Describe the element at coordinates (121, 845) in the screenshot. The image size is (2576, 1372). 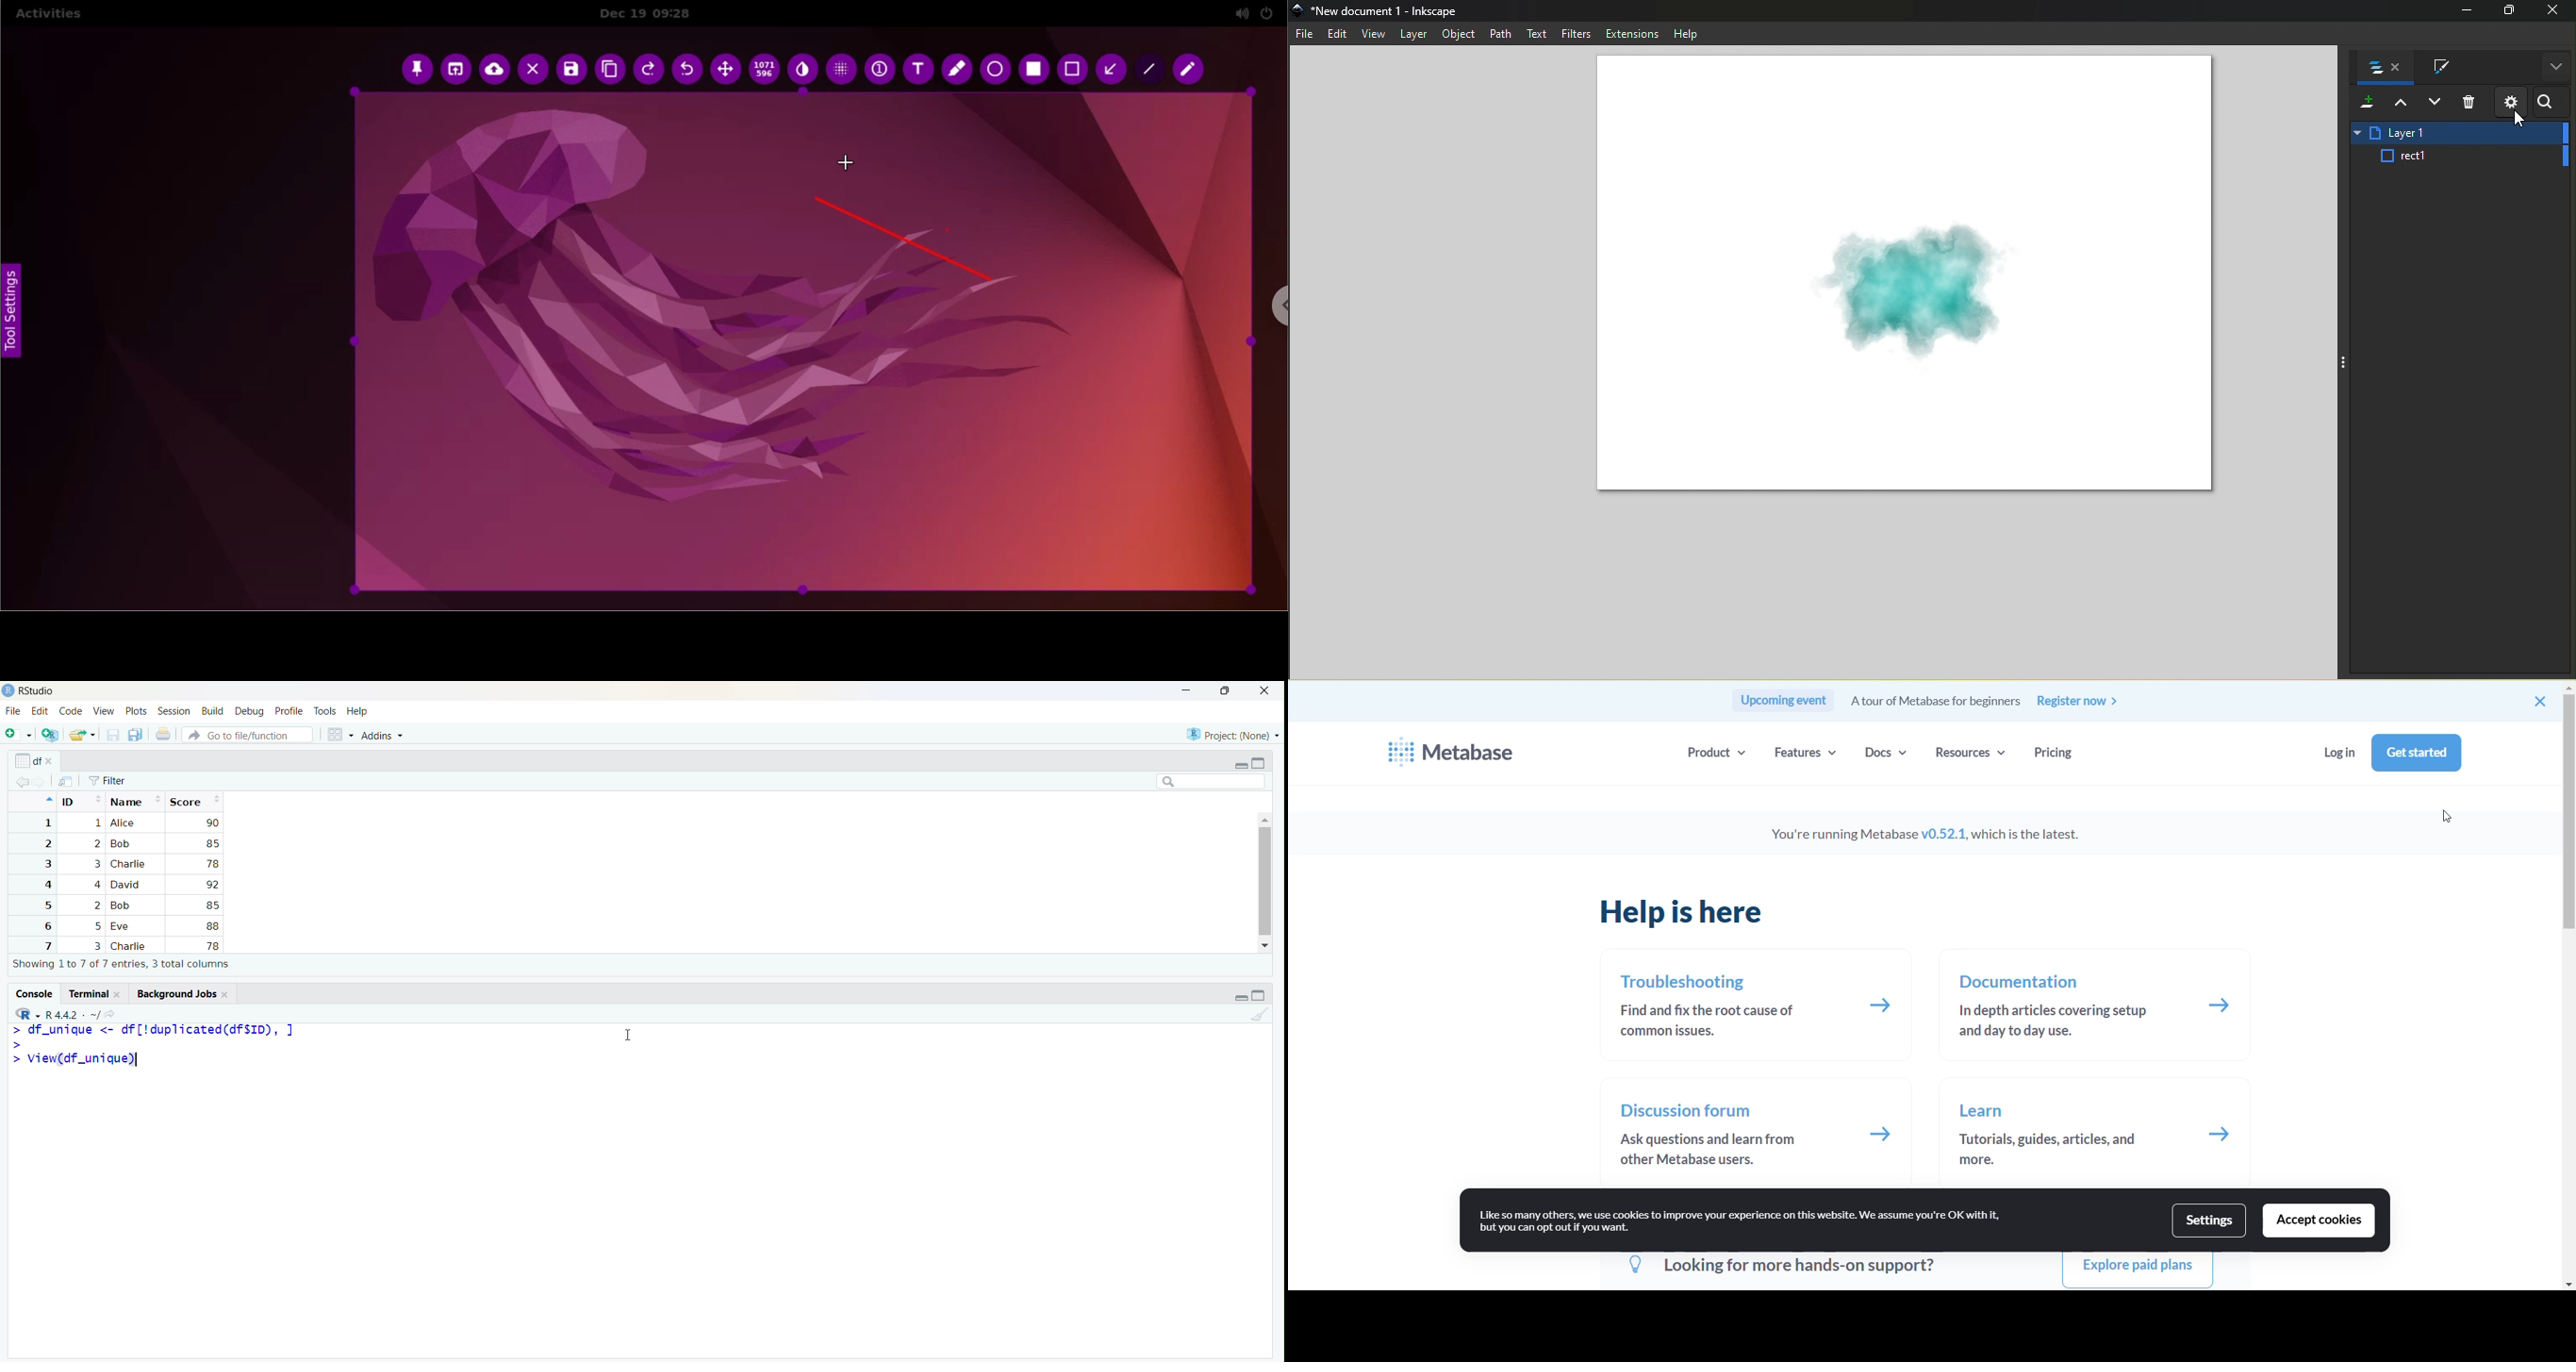
I see `Bob` at that location.